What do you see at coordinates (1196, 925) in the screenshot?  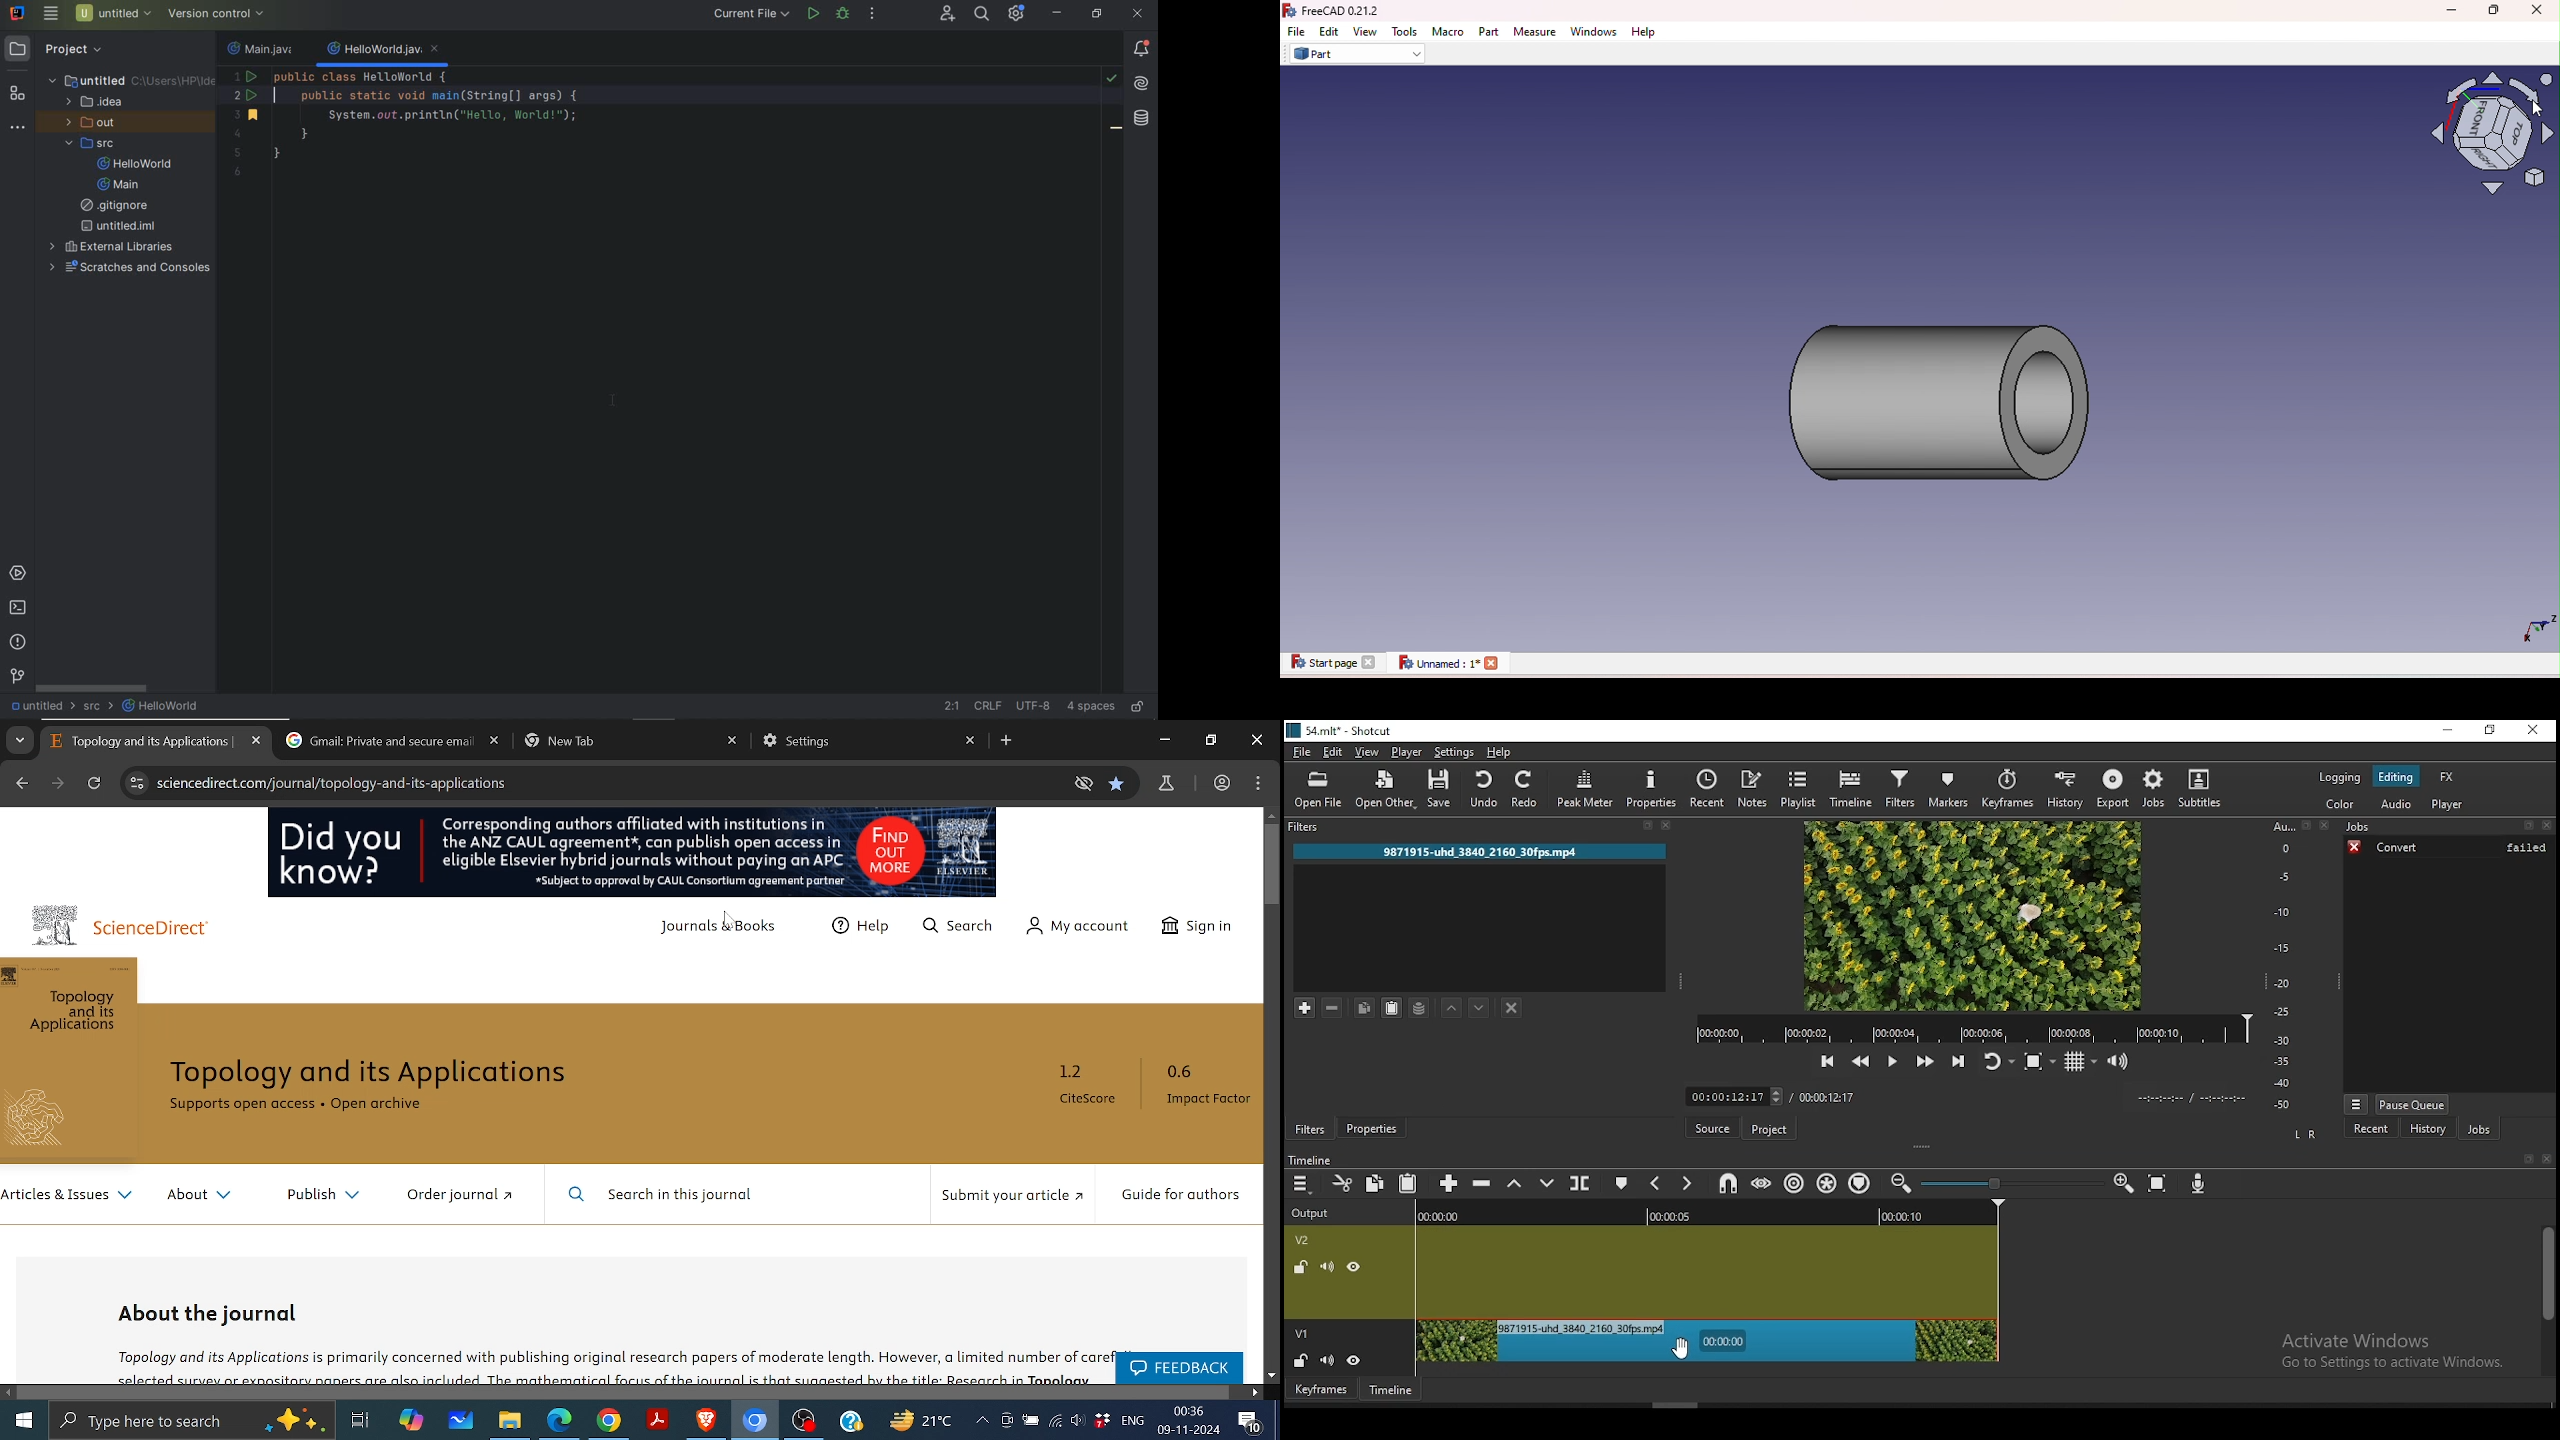 I see `Sign in` at bounding box center [1196, 925].